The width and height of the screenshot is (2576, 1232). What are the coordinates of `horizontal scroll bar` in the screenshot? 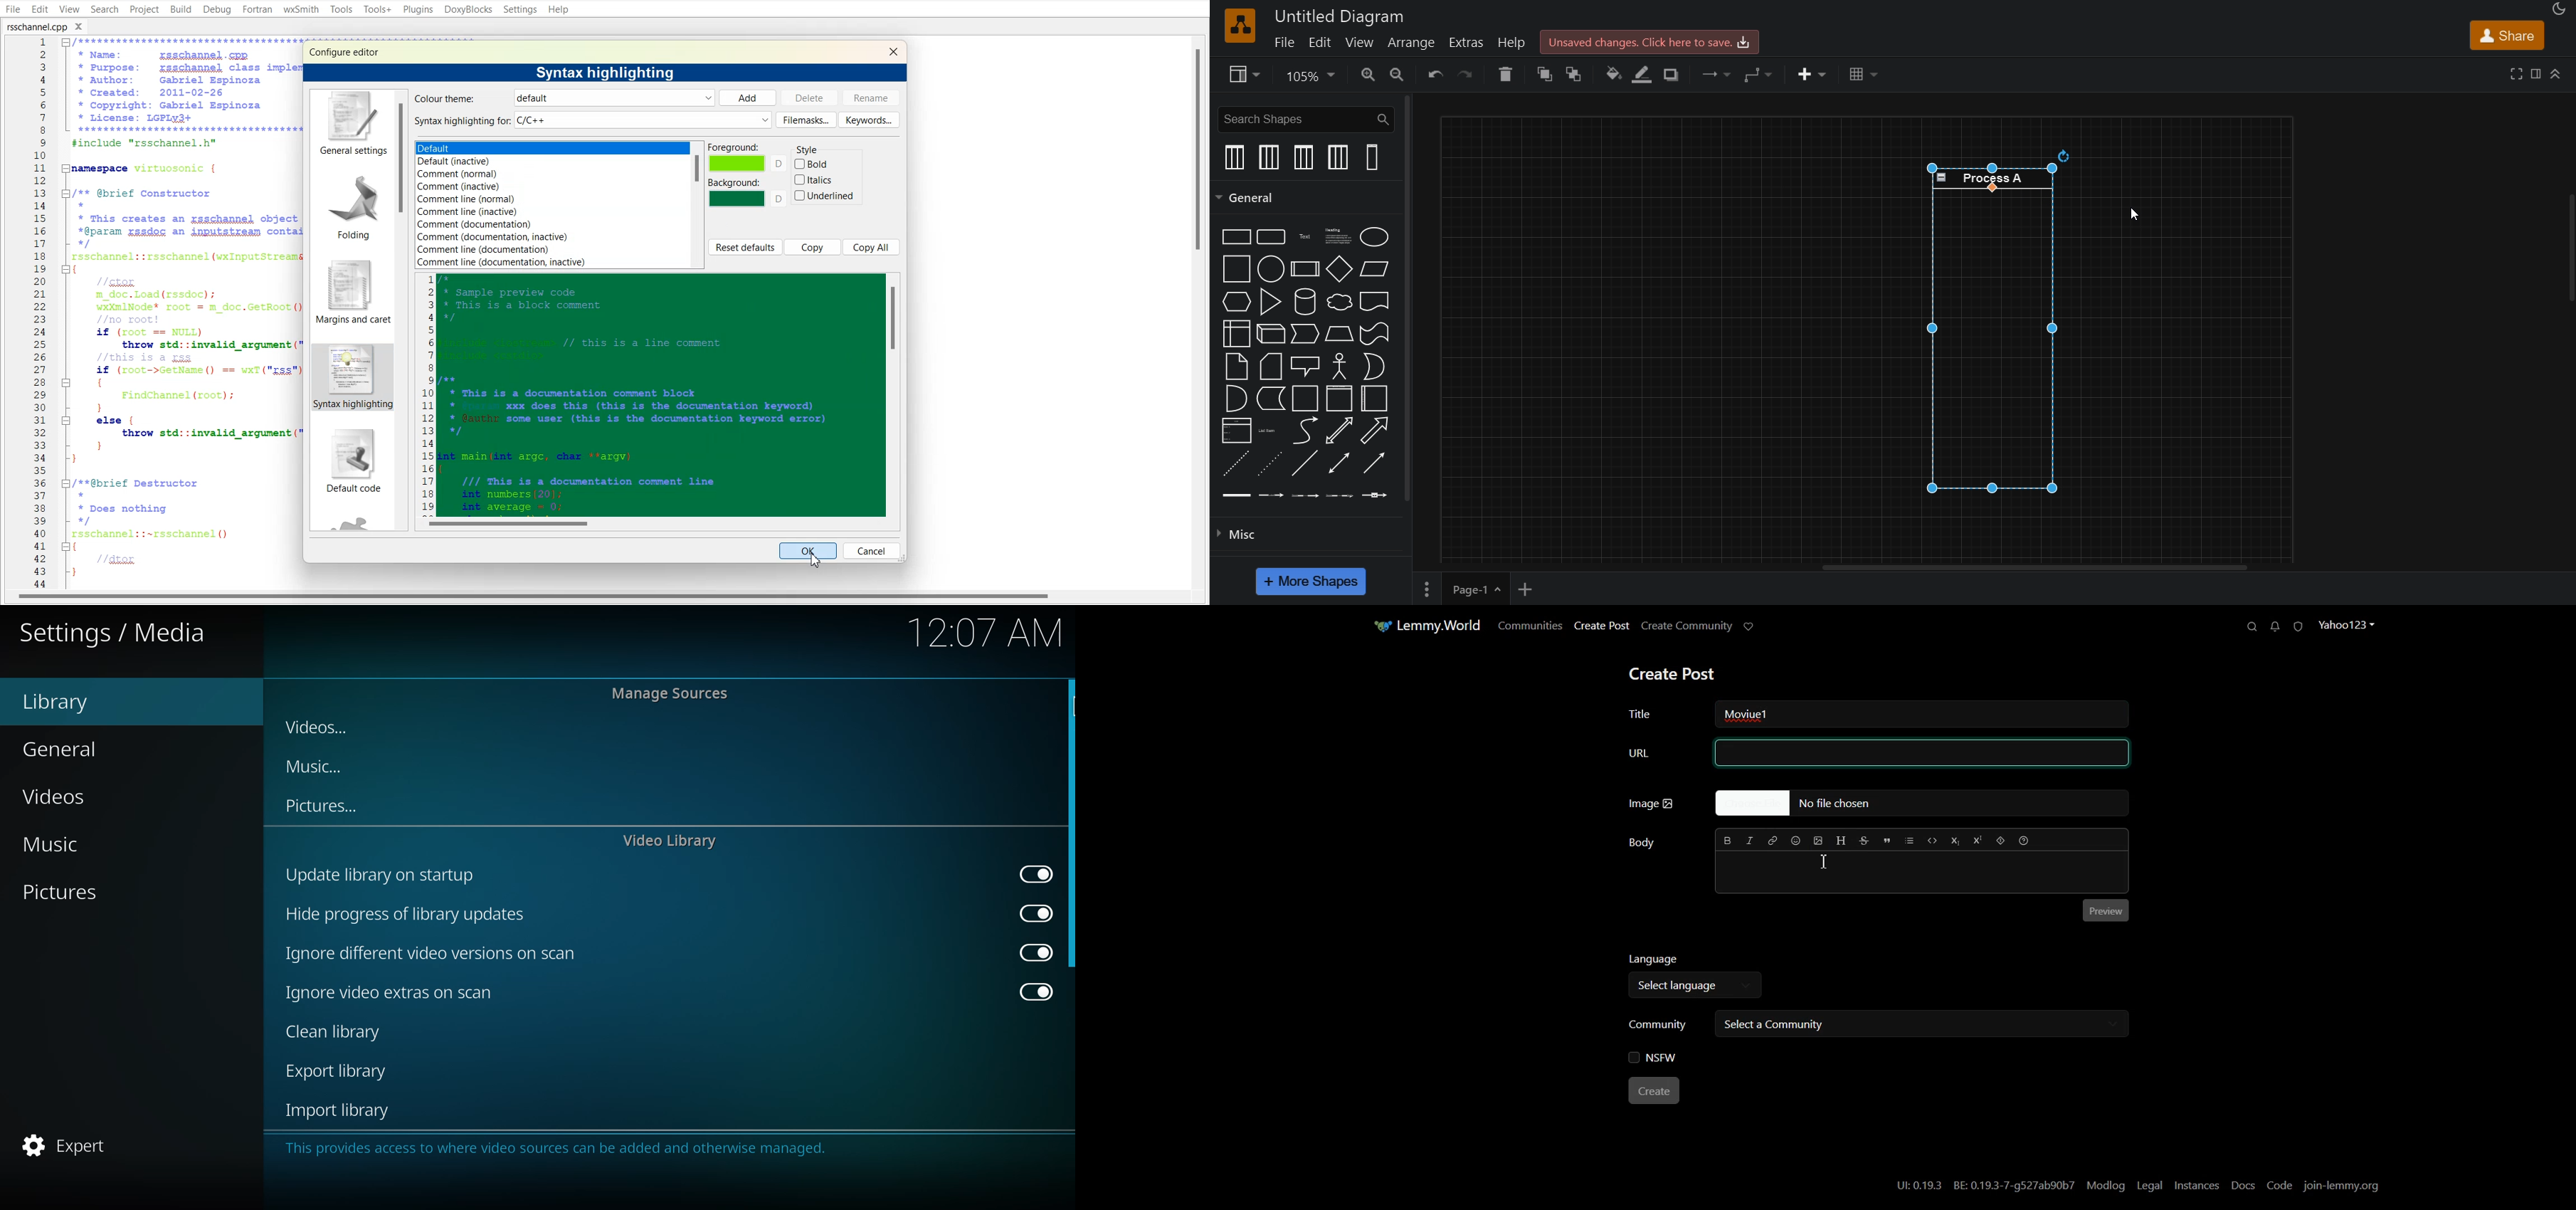 It's located at (2034, 569).